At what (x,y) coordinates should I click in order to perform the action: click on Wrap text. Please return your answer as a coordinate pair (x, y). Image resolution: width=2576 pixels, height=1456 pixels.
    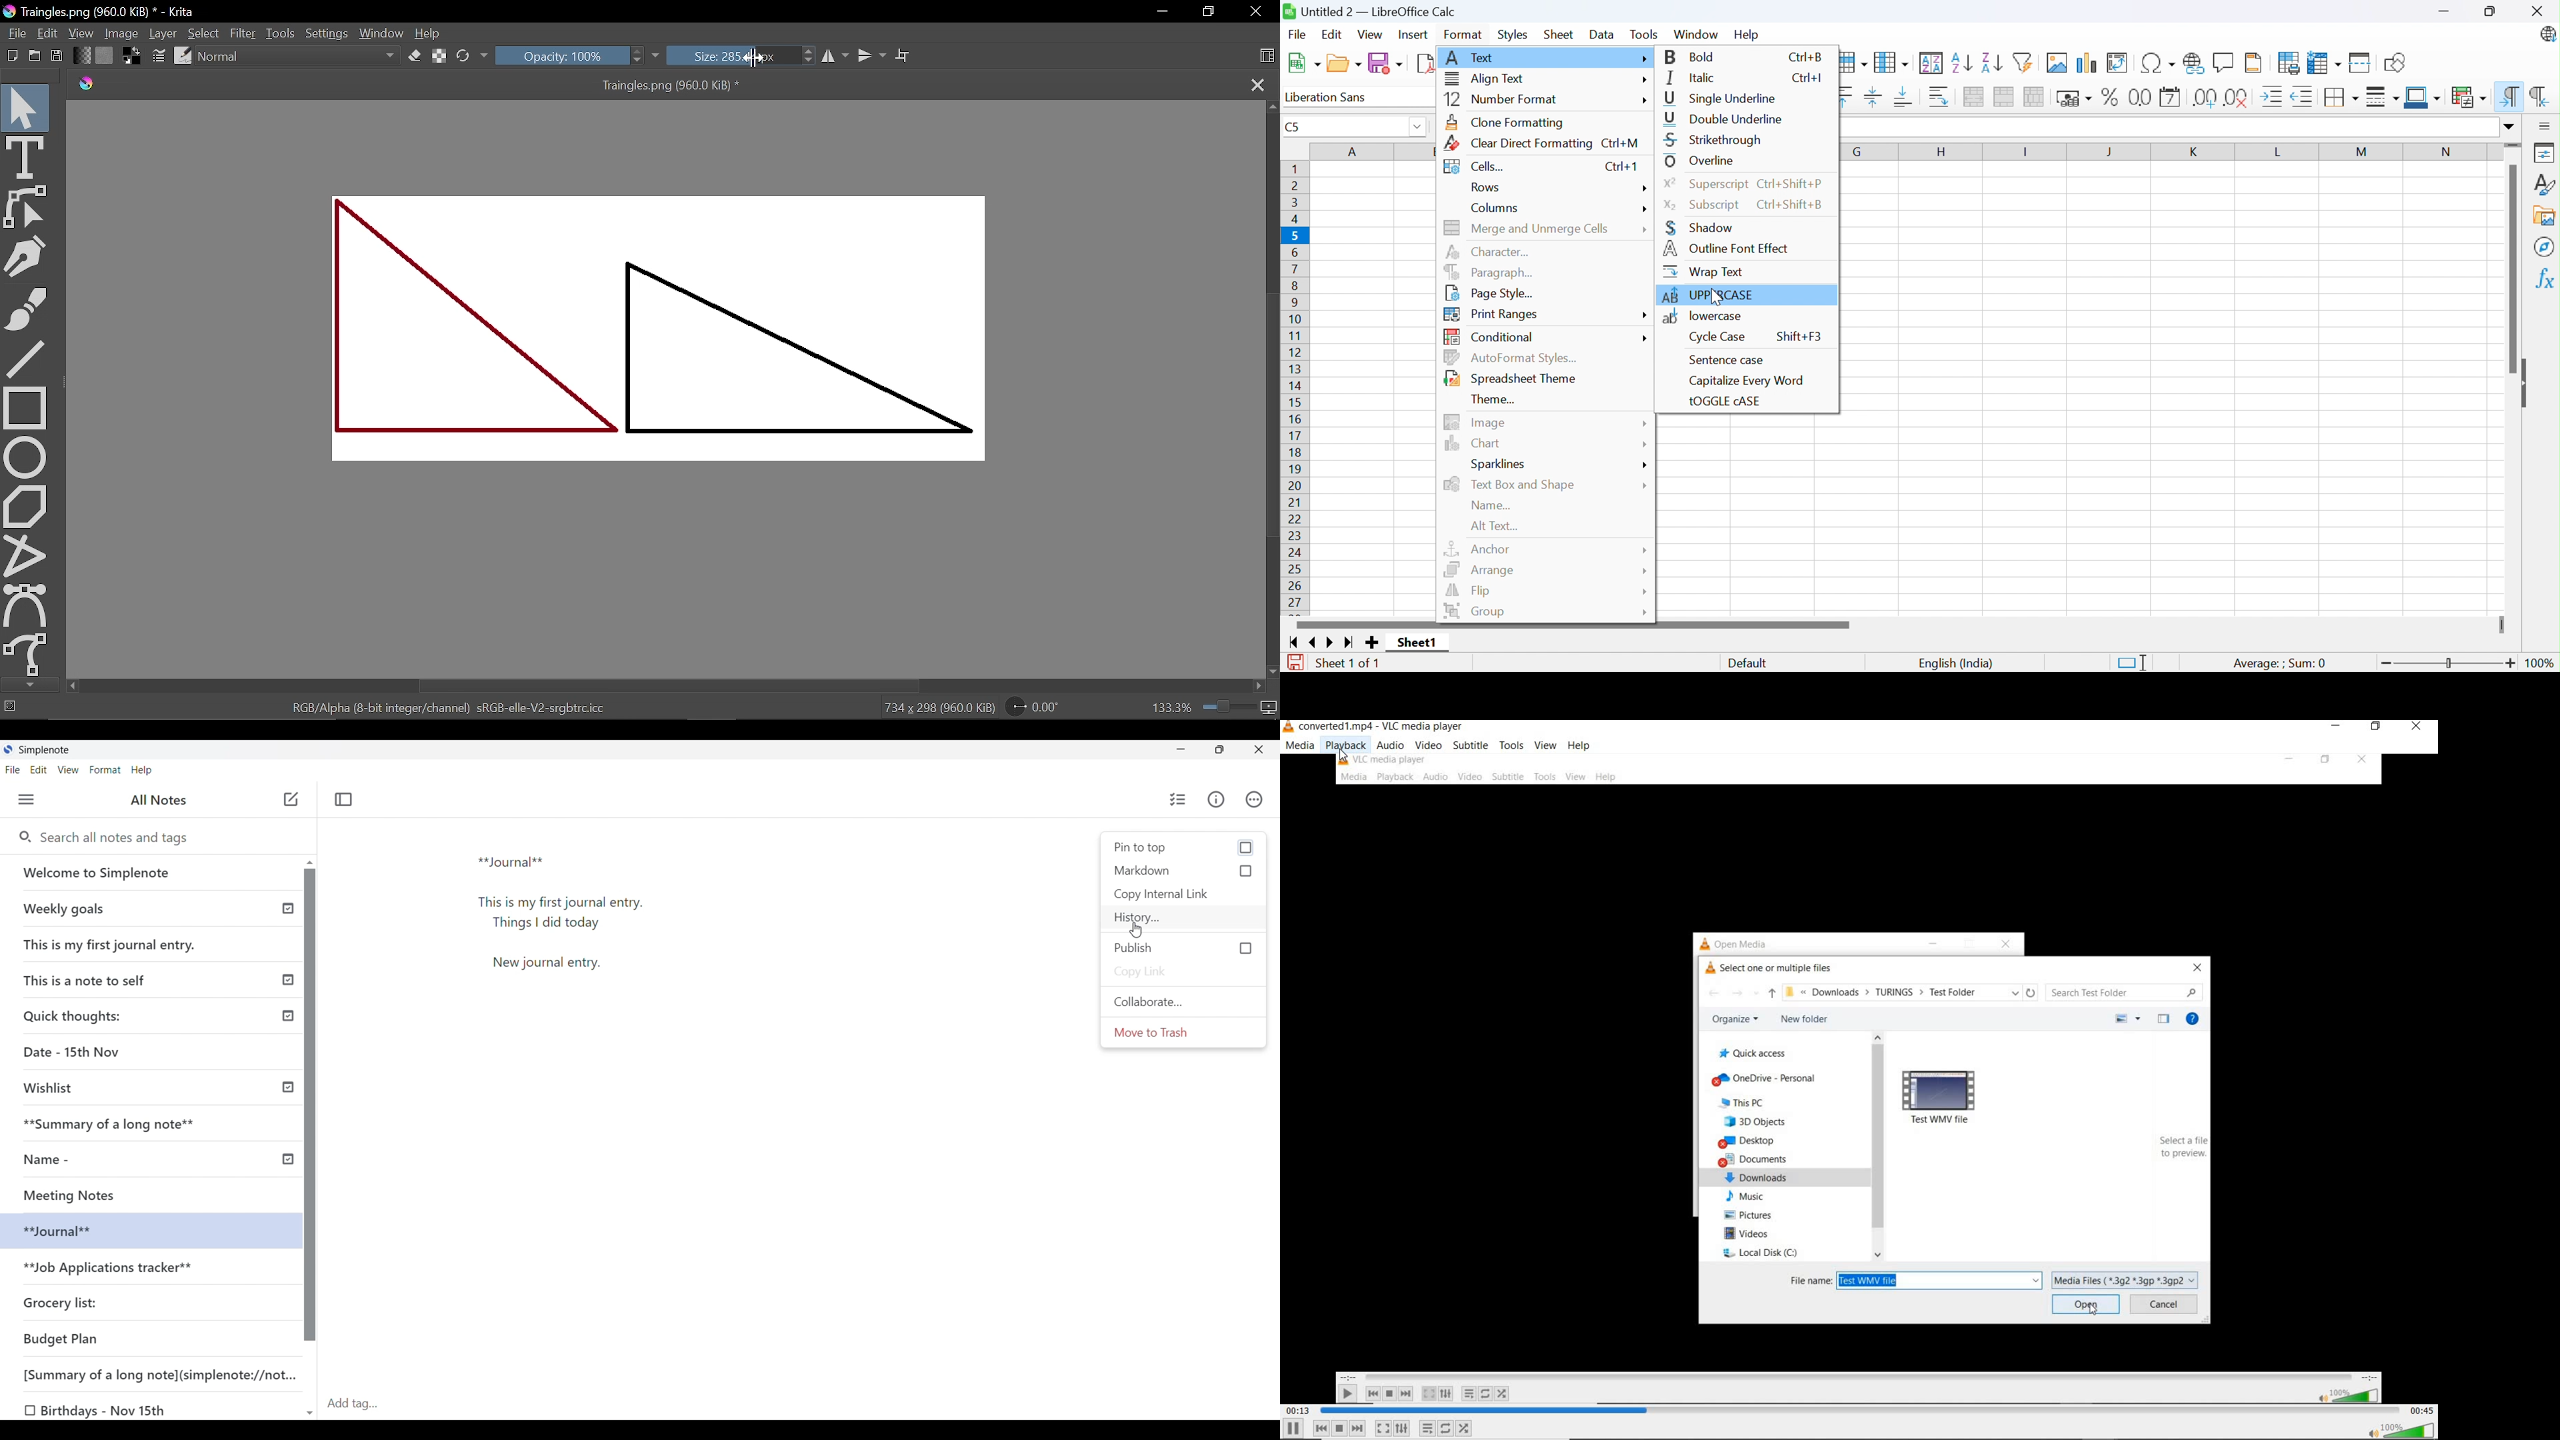
    Looking at the image, I should click on (1939, 97).